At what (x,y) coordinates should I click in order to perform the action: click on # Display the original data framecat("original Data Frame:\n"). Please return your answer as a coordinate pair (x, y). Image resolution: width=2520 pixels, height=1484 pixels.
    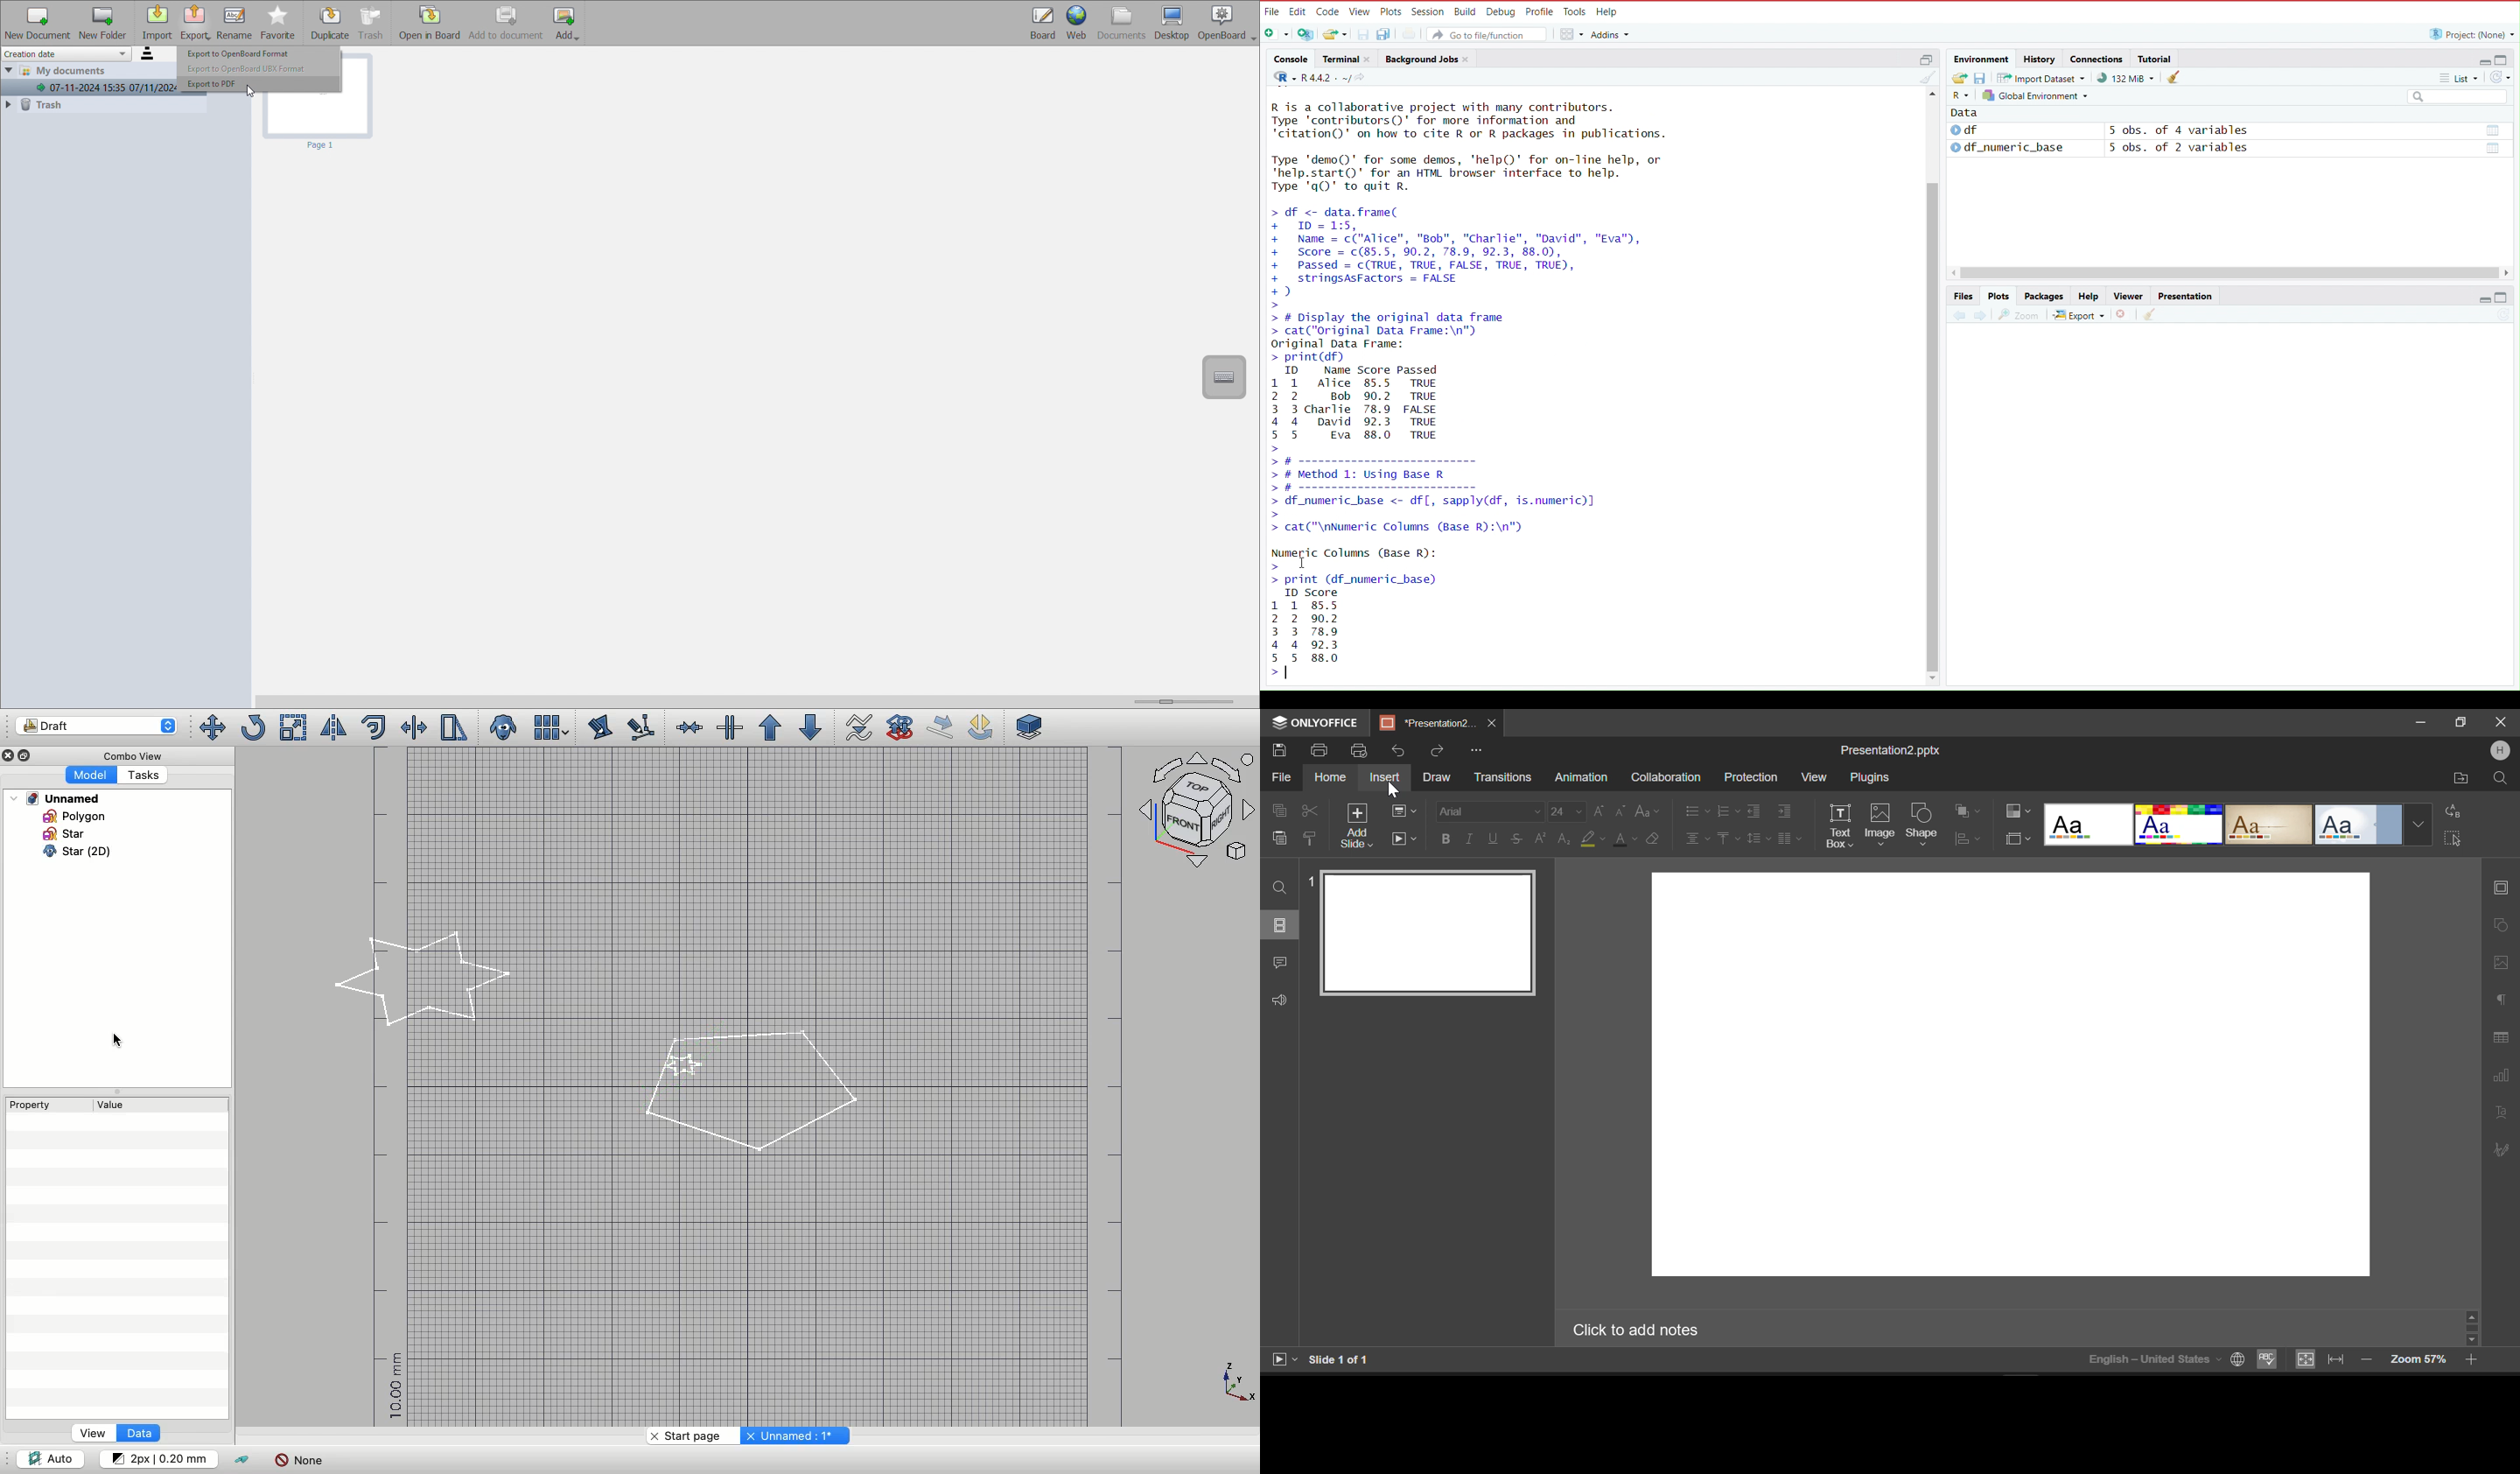
    Looking at the image, I should click on (1400, 325).